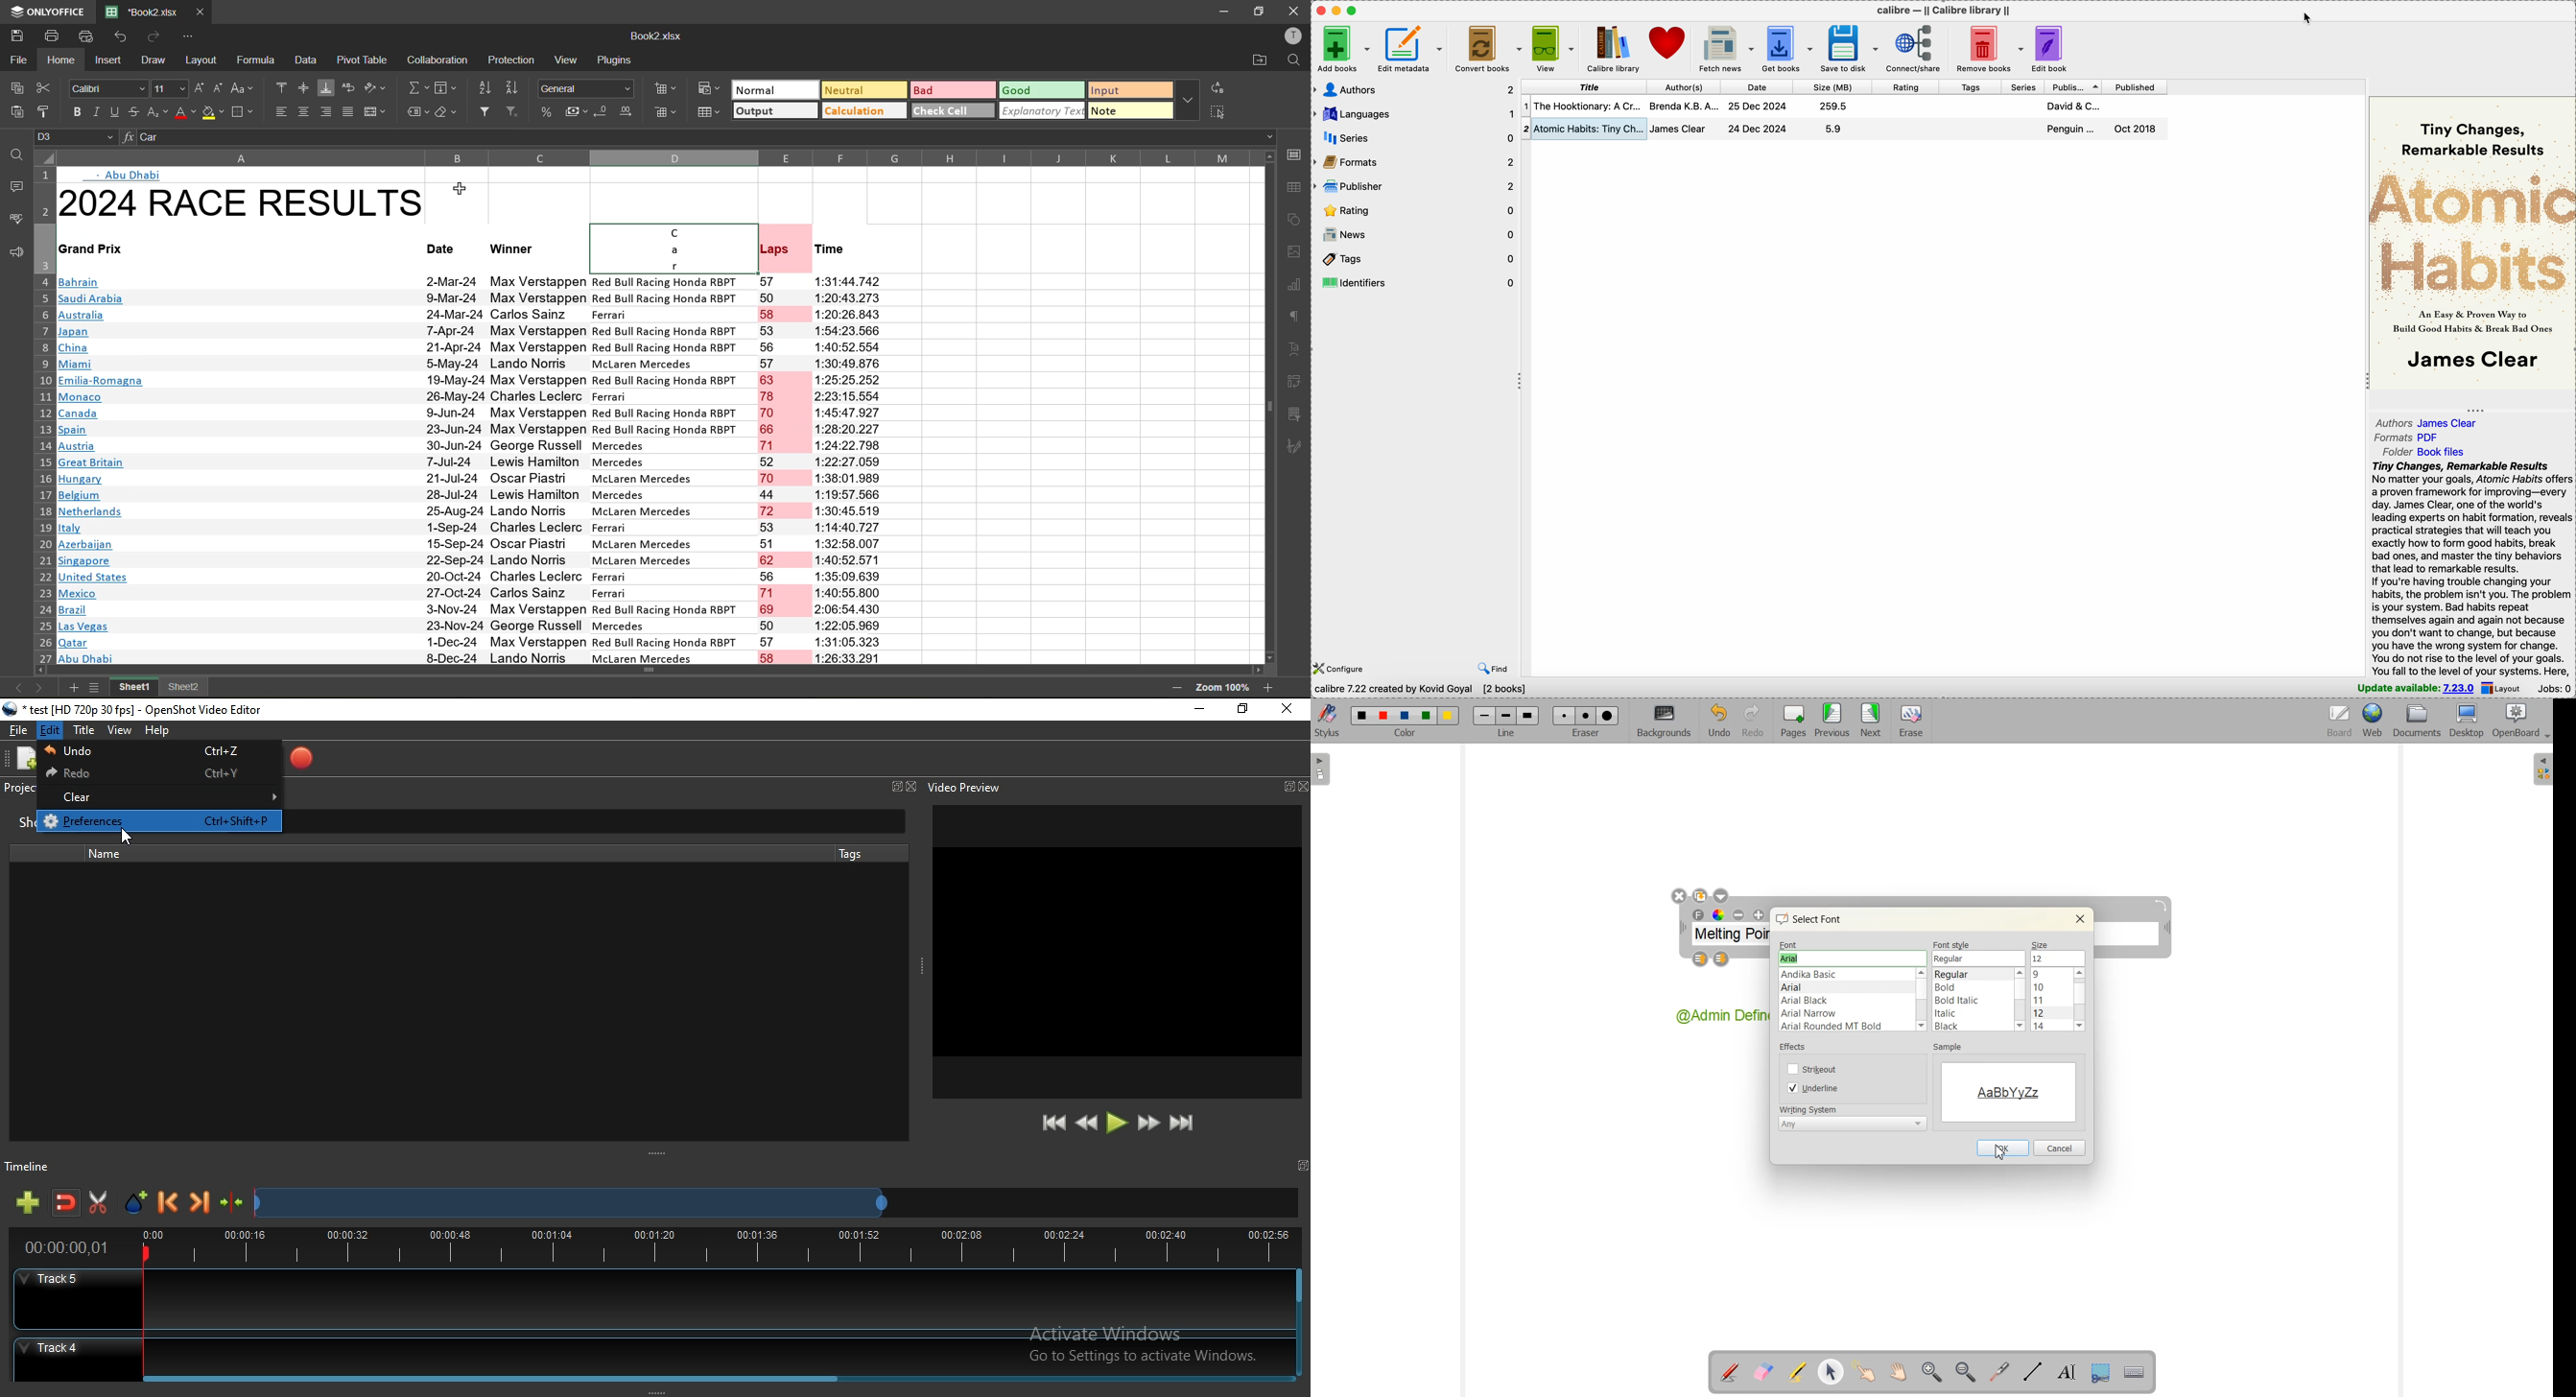 The width and height of the screenshot is (2576, 1400). Describe the element at coordinates (511, 253) in the screenshot. I see `WInner` at that location.